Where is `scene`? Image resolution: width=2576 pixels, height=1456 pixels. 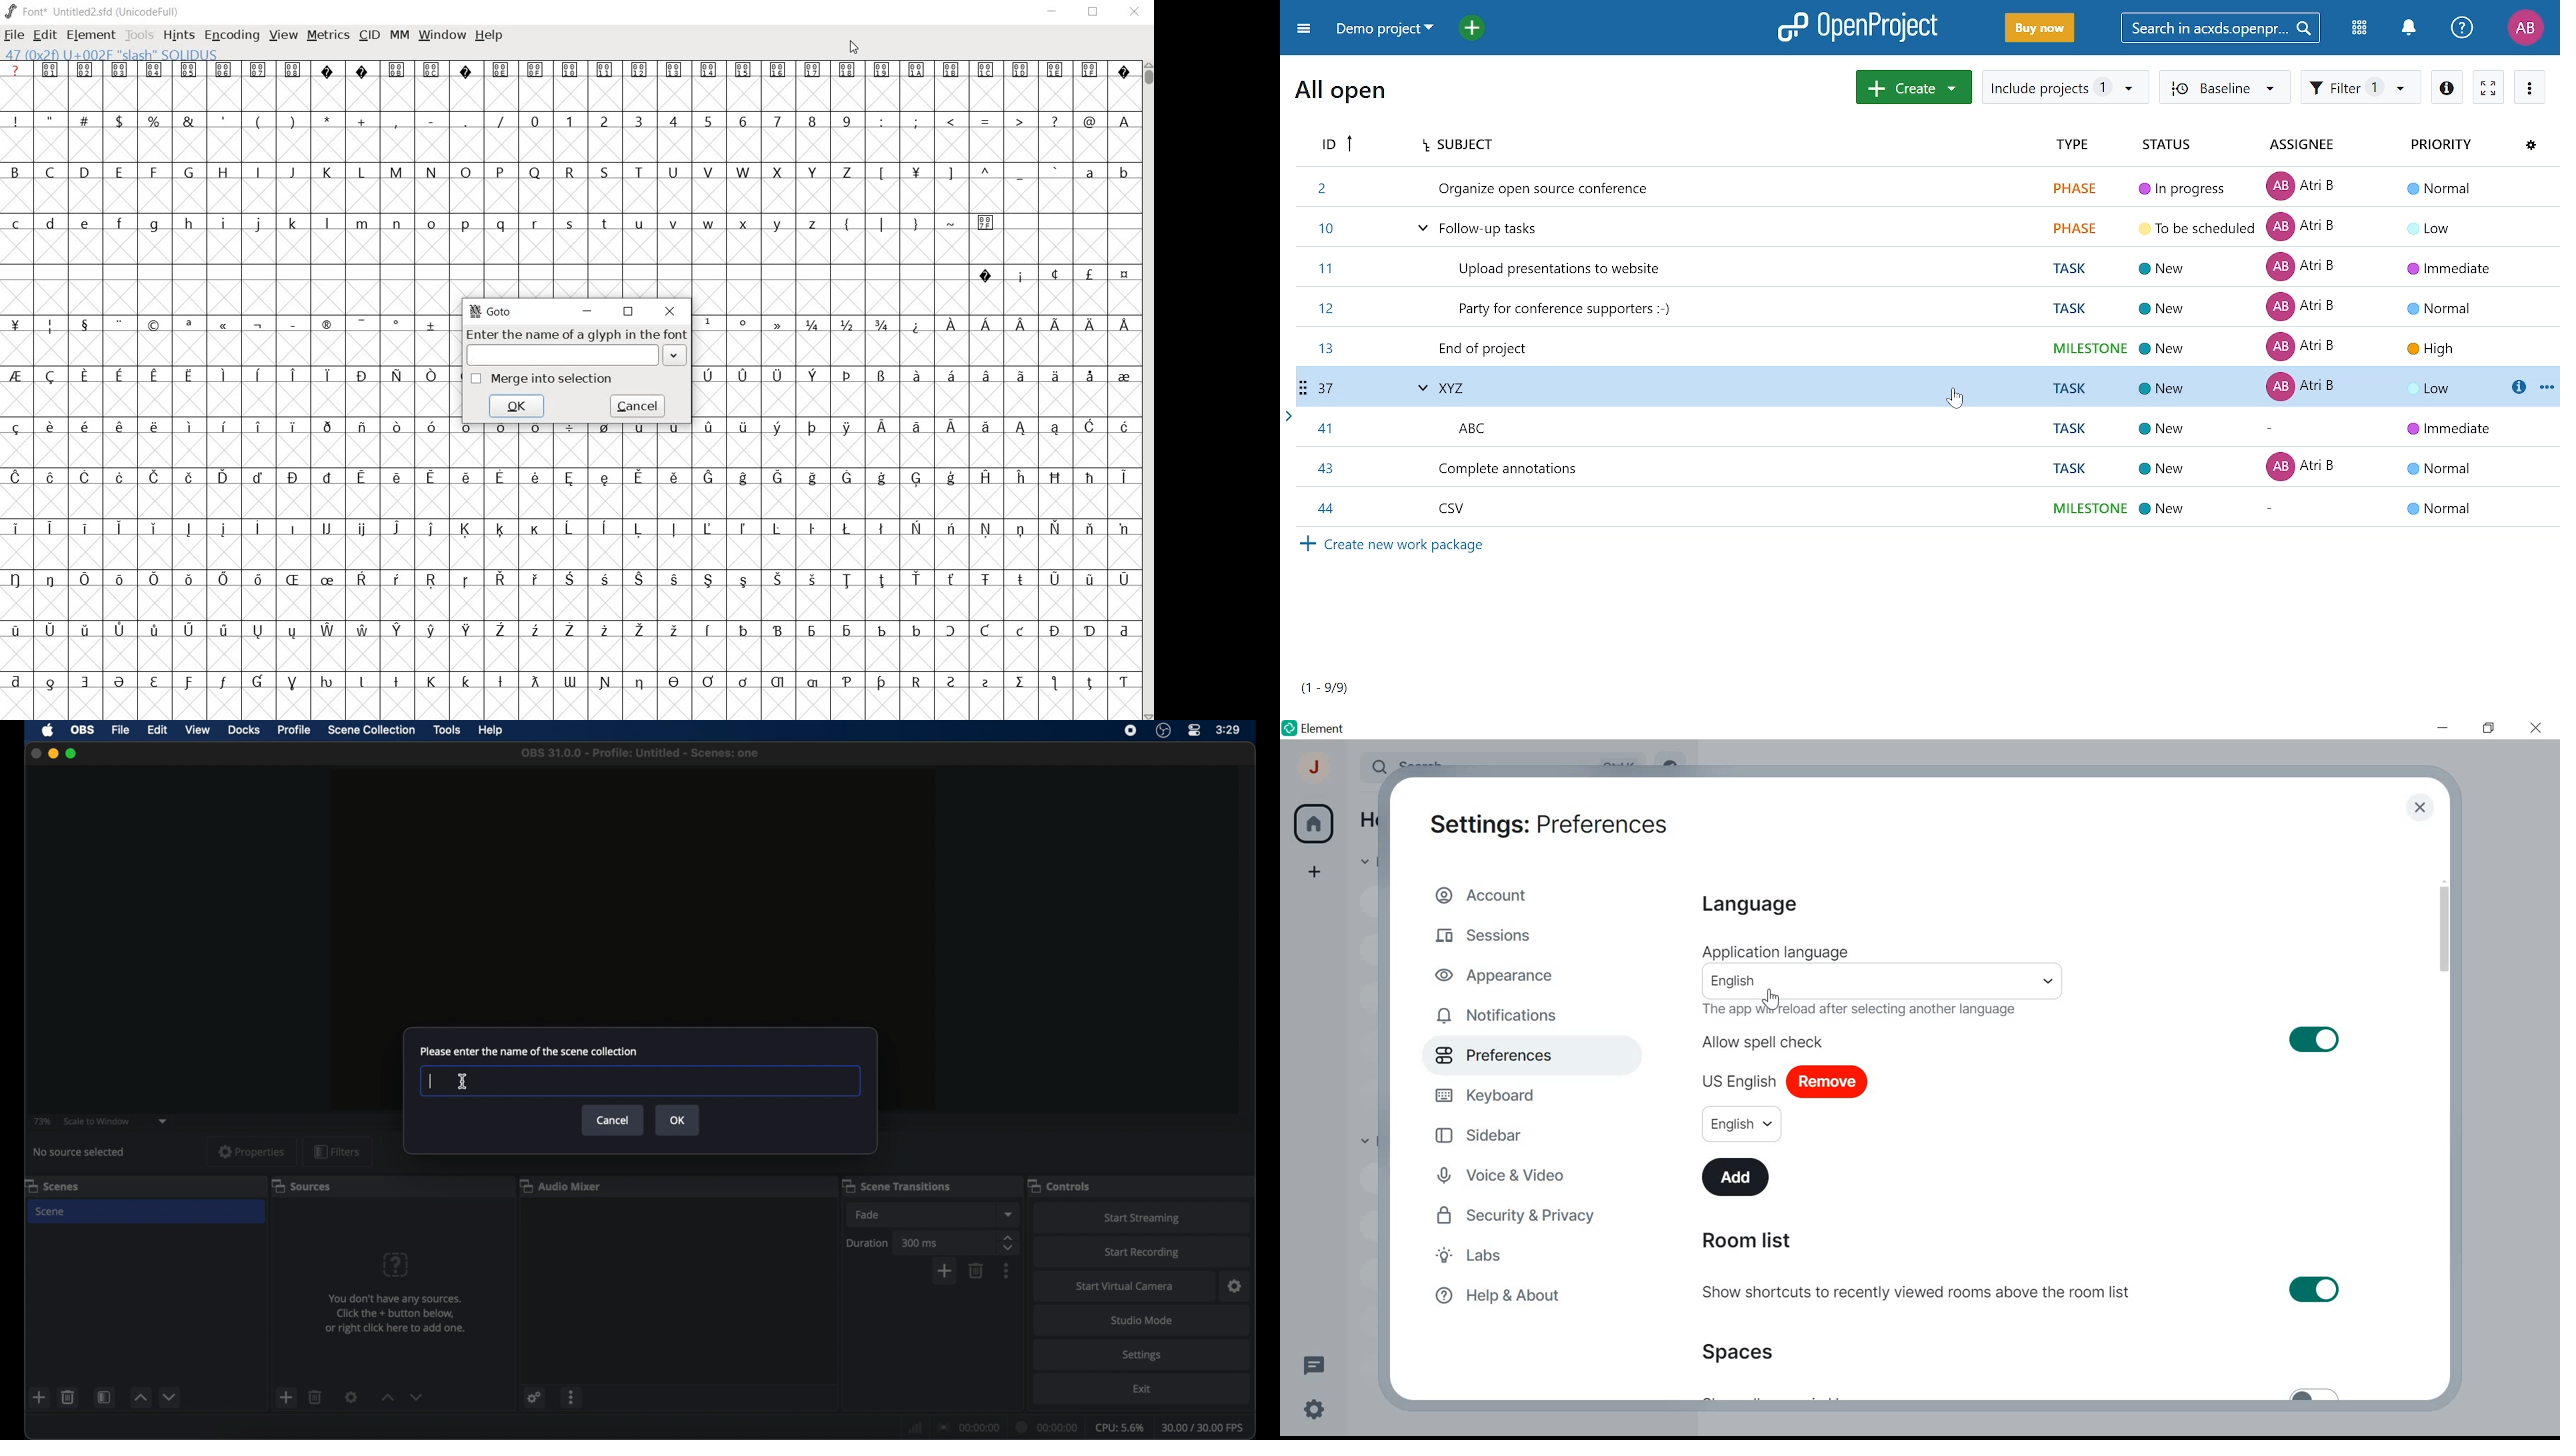 scene is located at coordinates (51, 1211).